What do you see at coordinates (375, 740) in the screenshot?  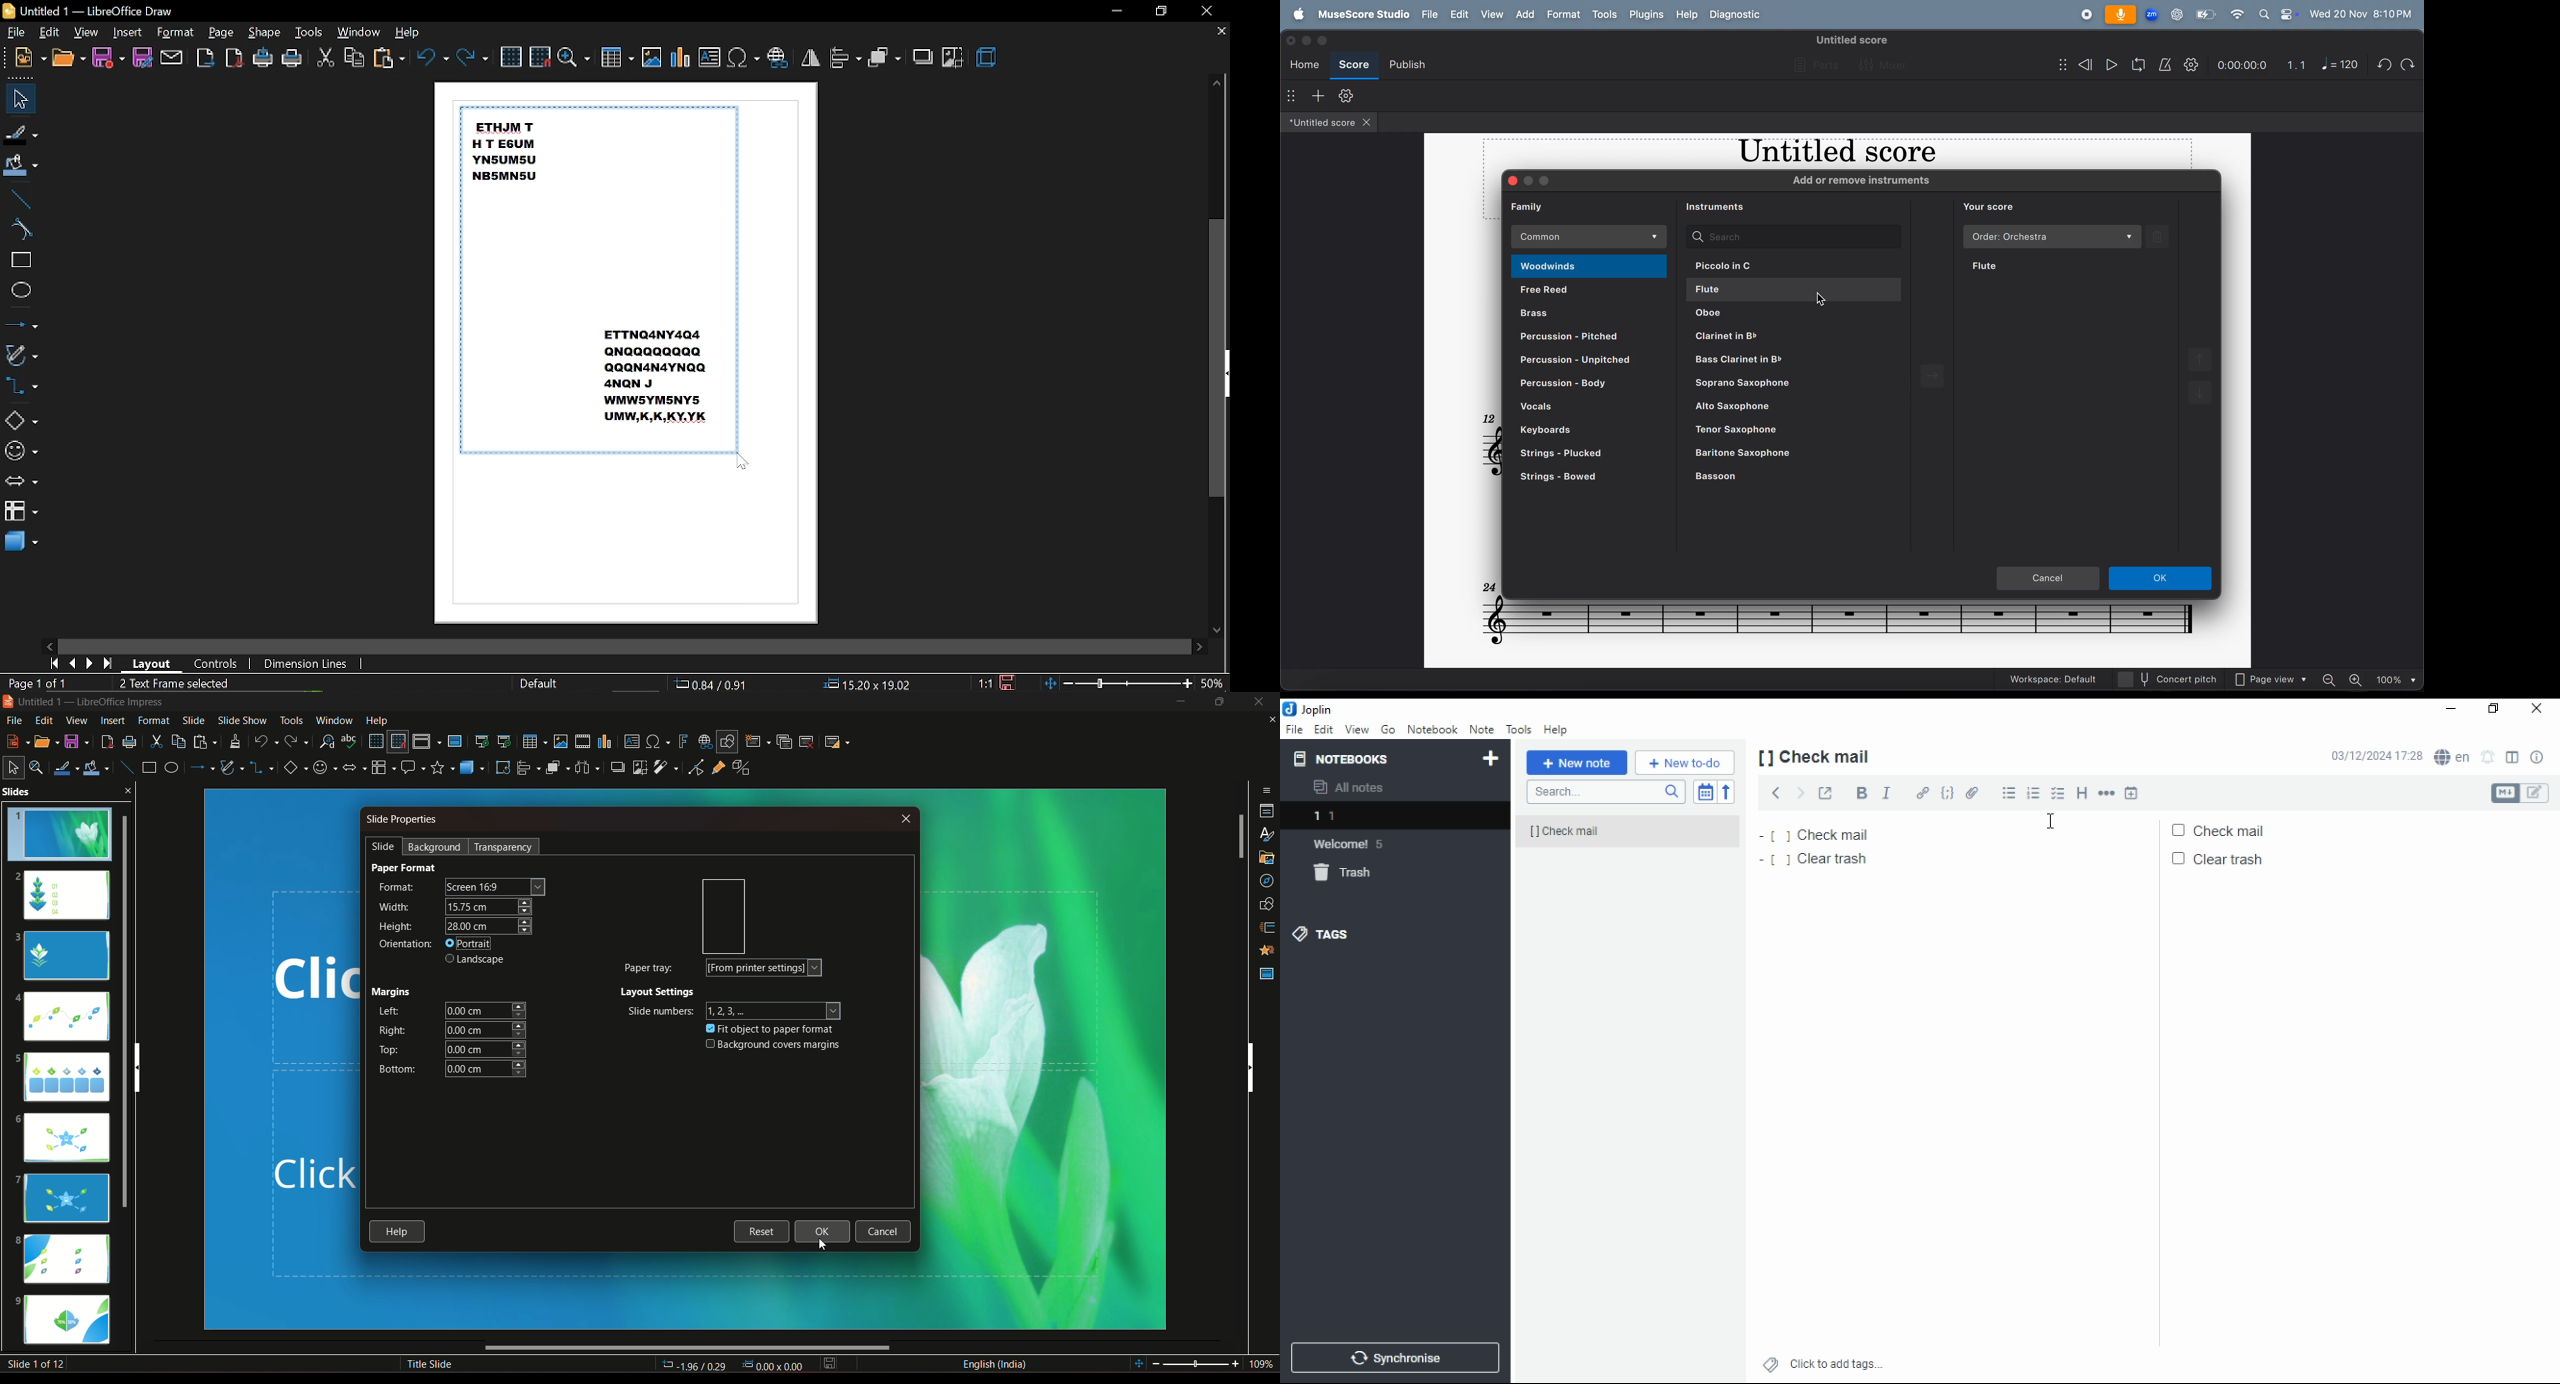 I see `display grid` at bounding box center [375, 740].